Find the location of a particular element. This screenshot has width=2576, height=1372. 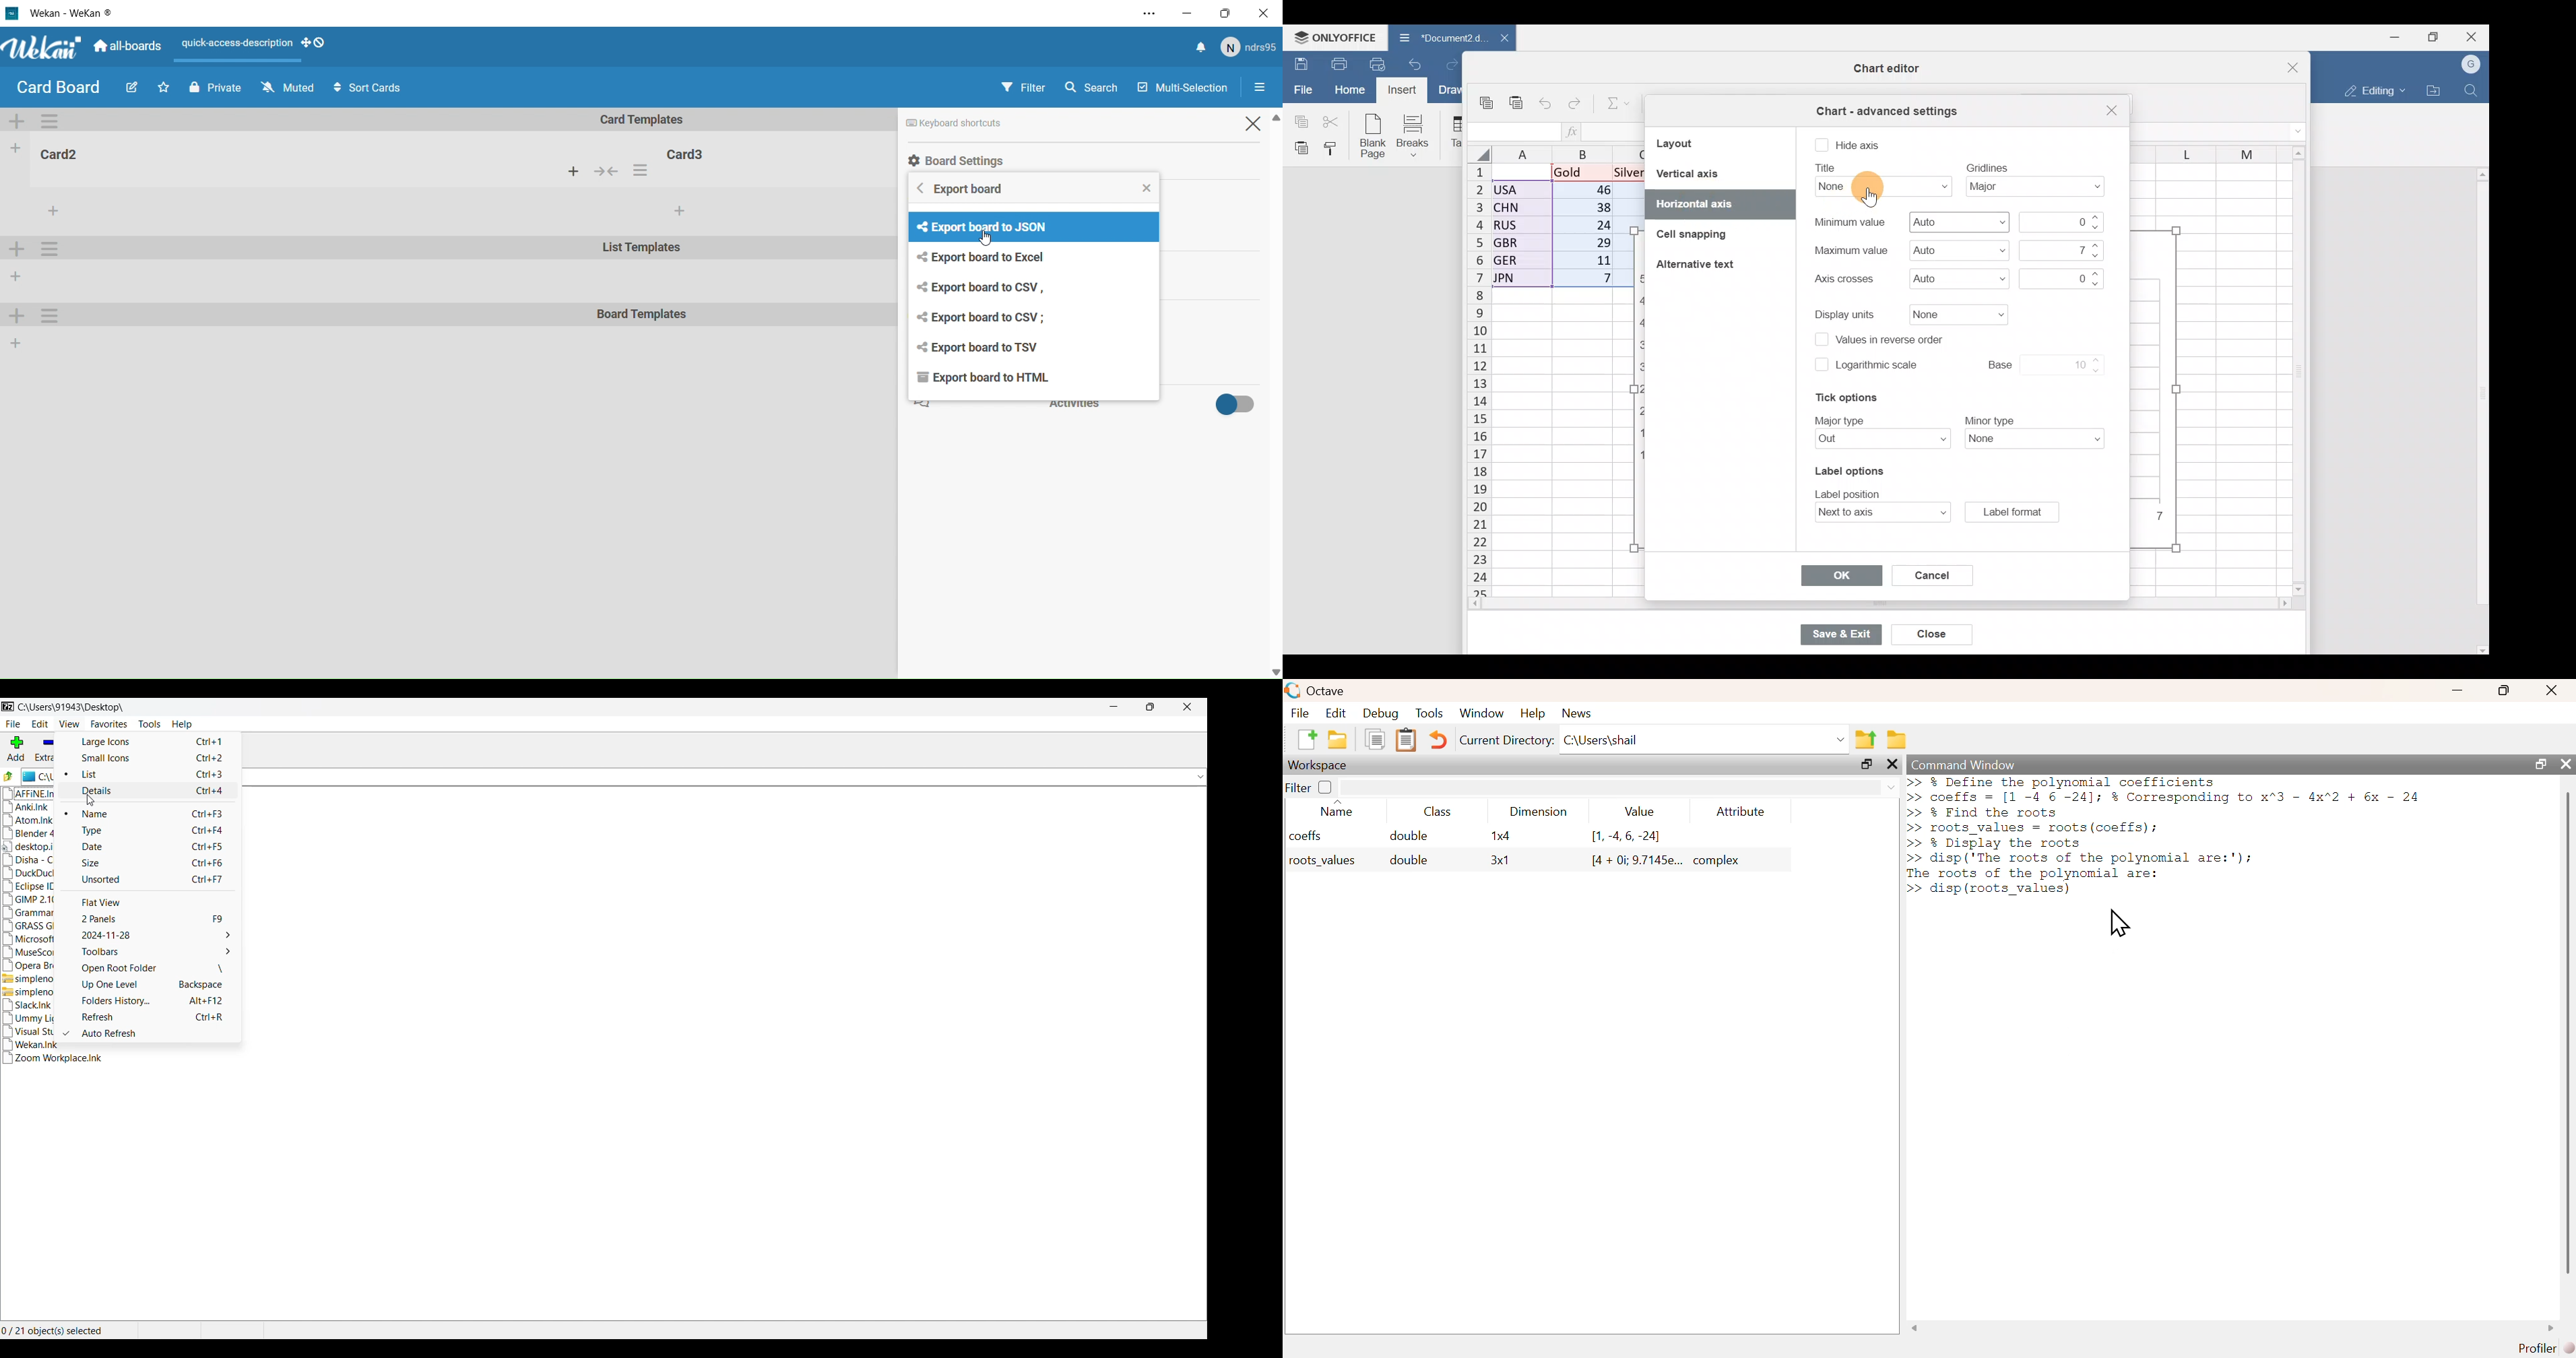

3x1 is located at coordinates (1500, 861).